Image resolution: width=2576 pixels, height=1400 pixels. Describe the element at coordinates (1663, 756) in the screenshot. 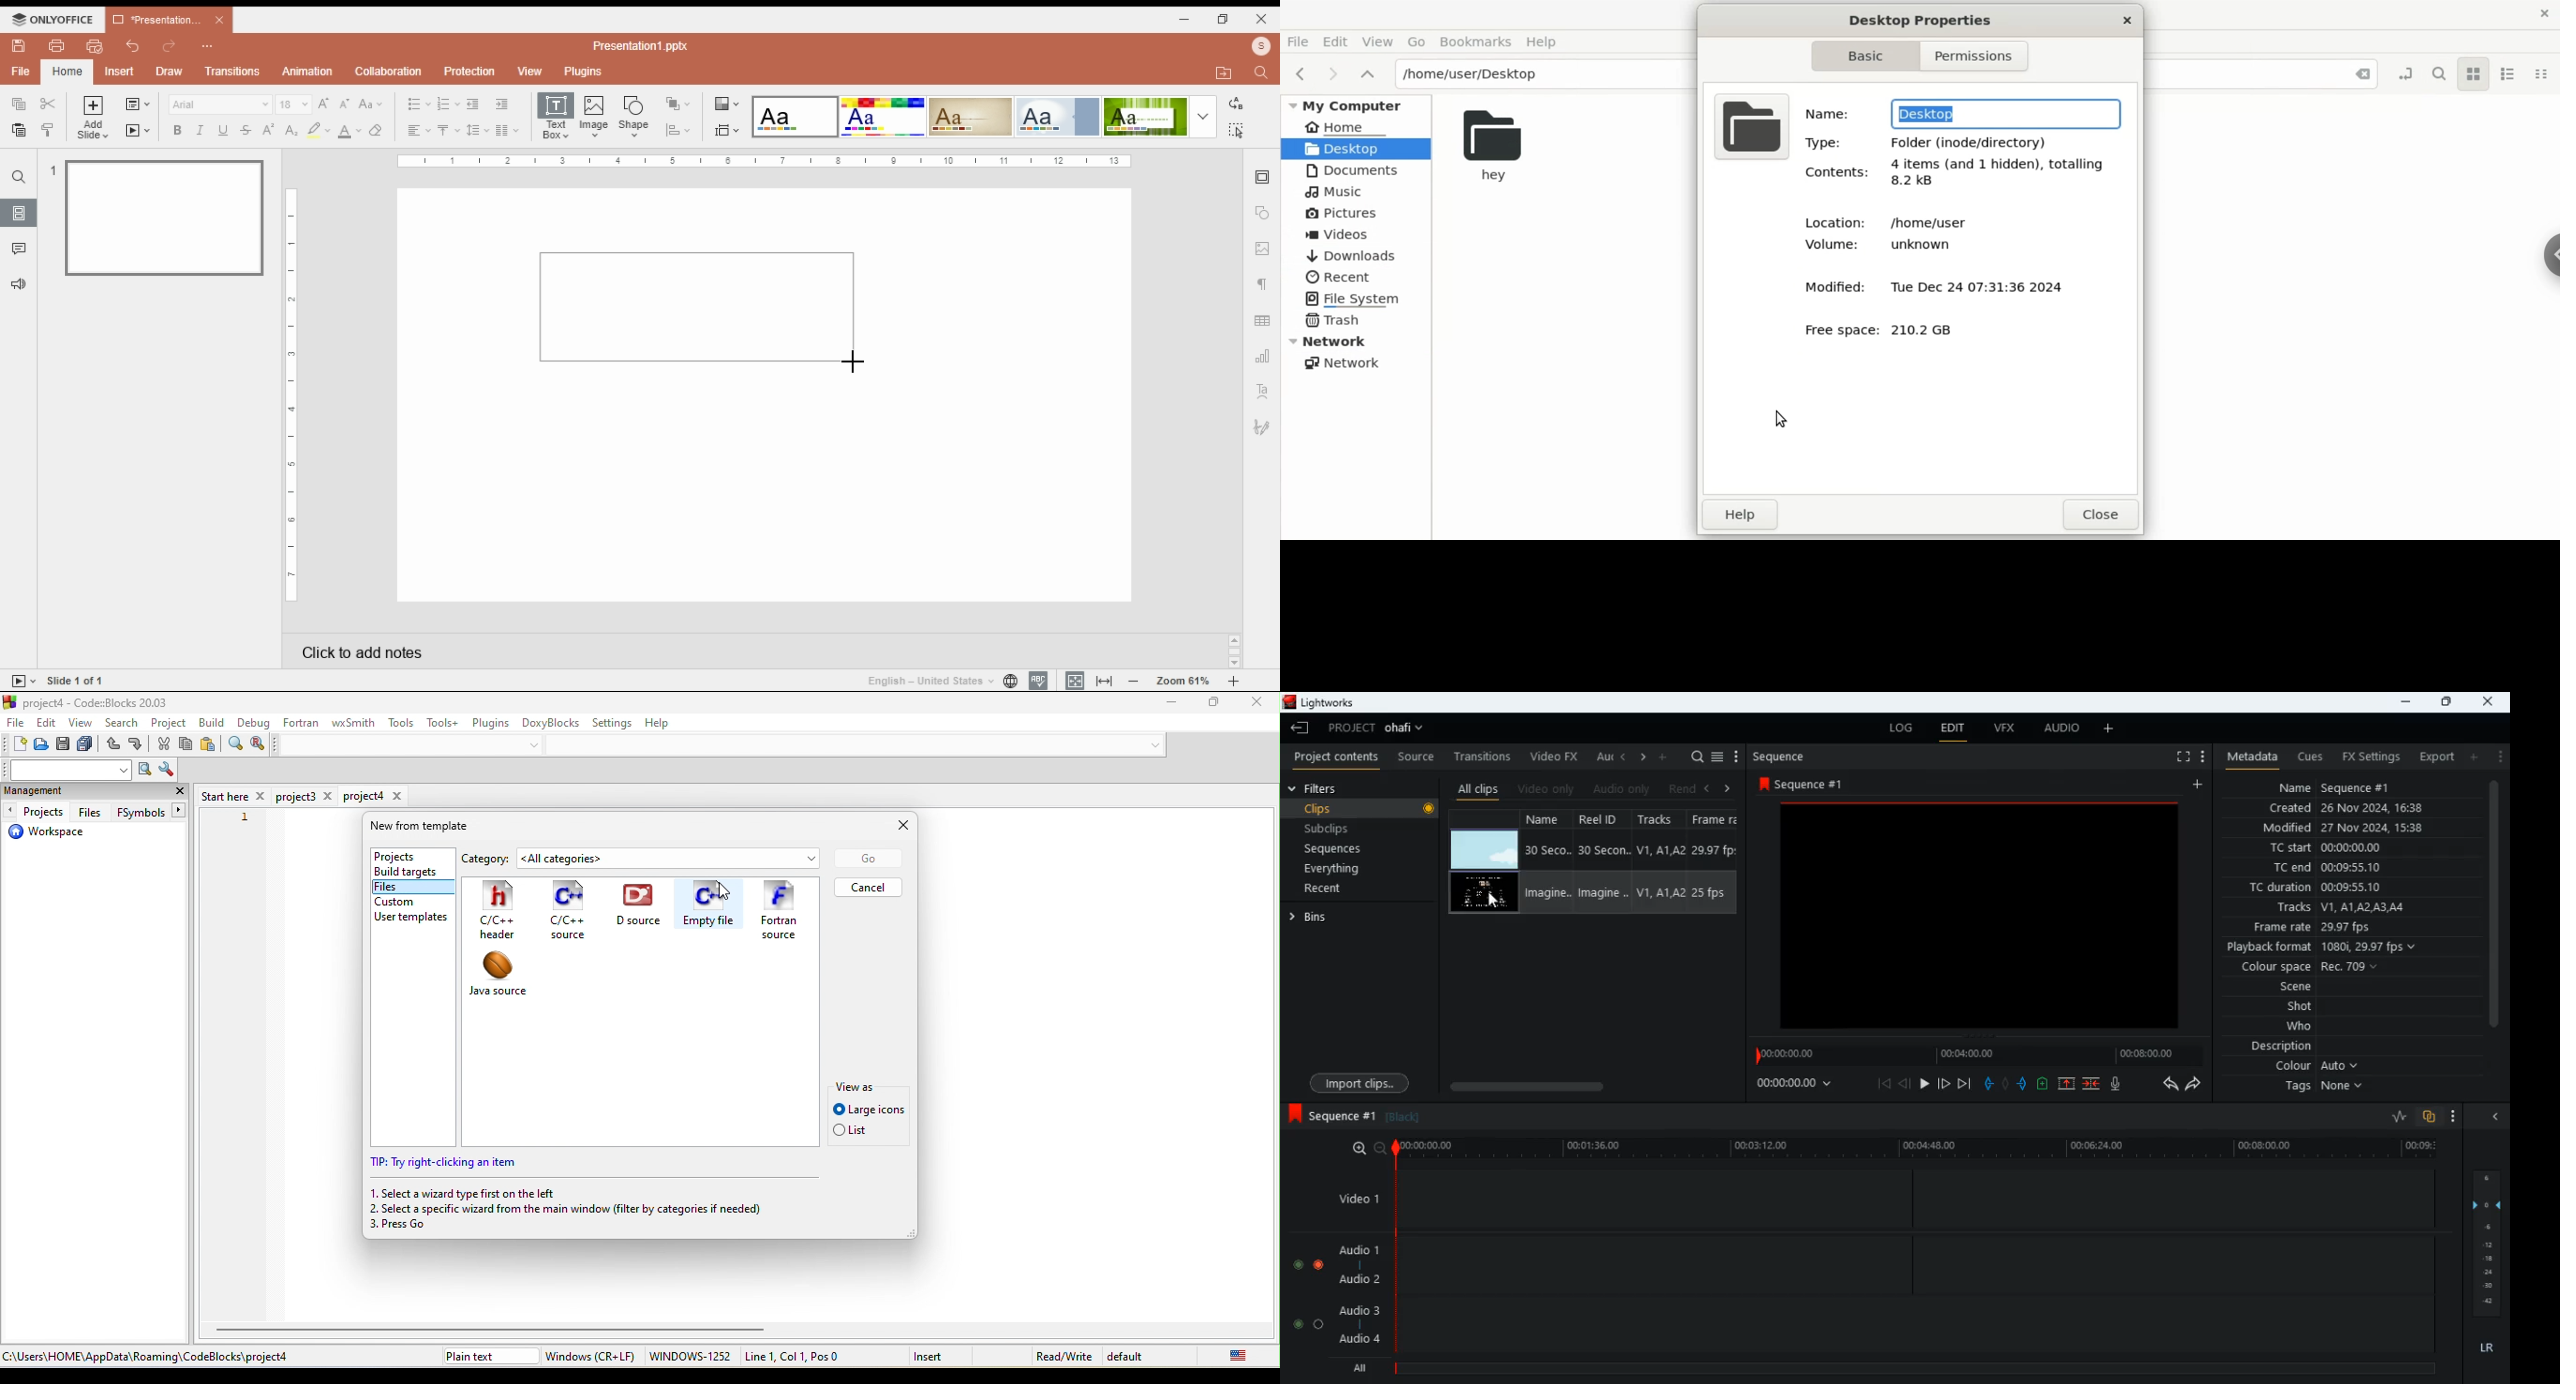

I see `more` at that location.